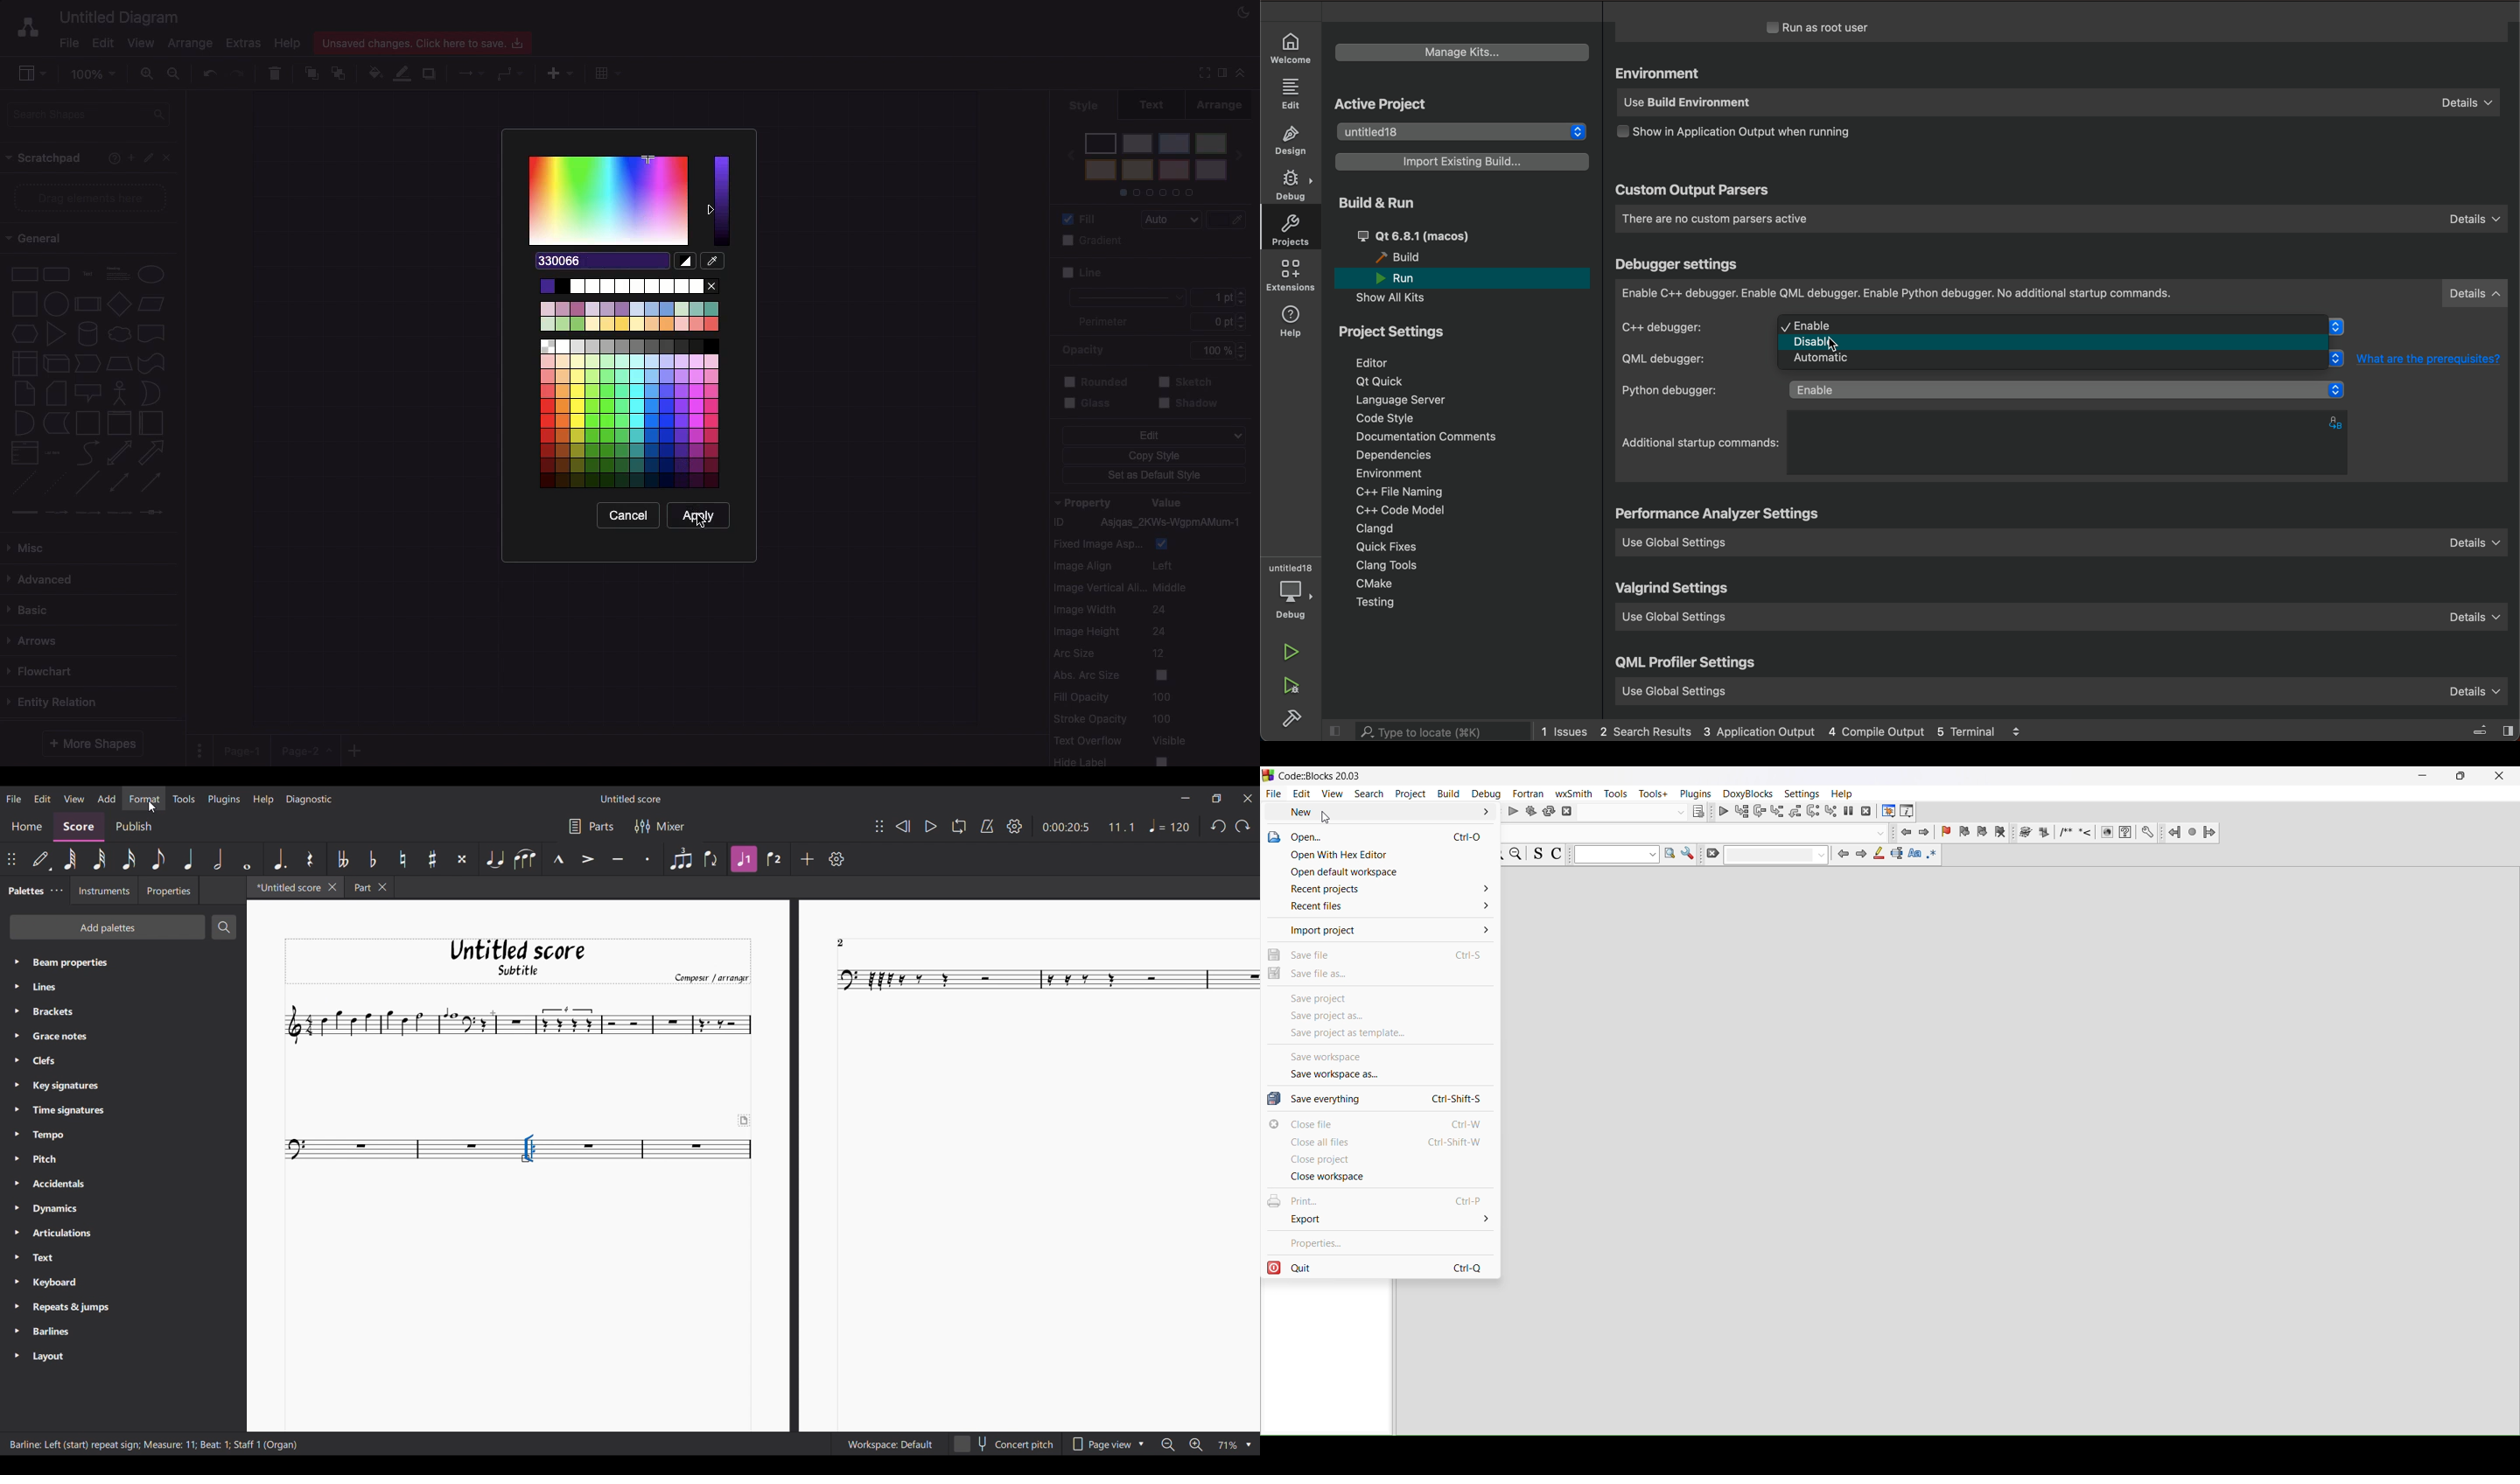 The height and width of the screenshot is (1484, 2520). What do you see at coordinates (54, 363) in the screenshot?
I see `cube` at bounding box center [54, 363].